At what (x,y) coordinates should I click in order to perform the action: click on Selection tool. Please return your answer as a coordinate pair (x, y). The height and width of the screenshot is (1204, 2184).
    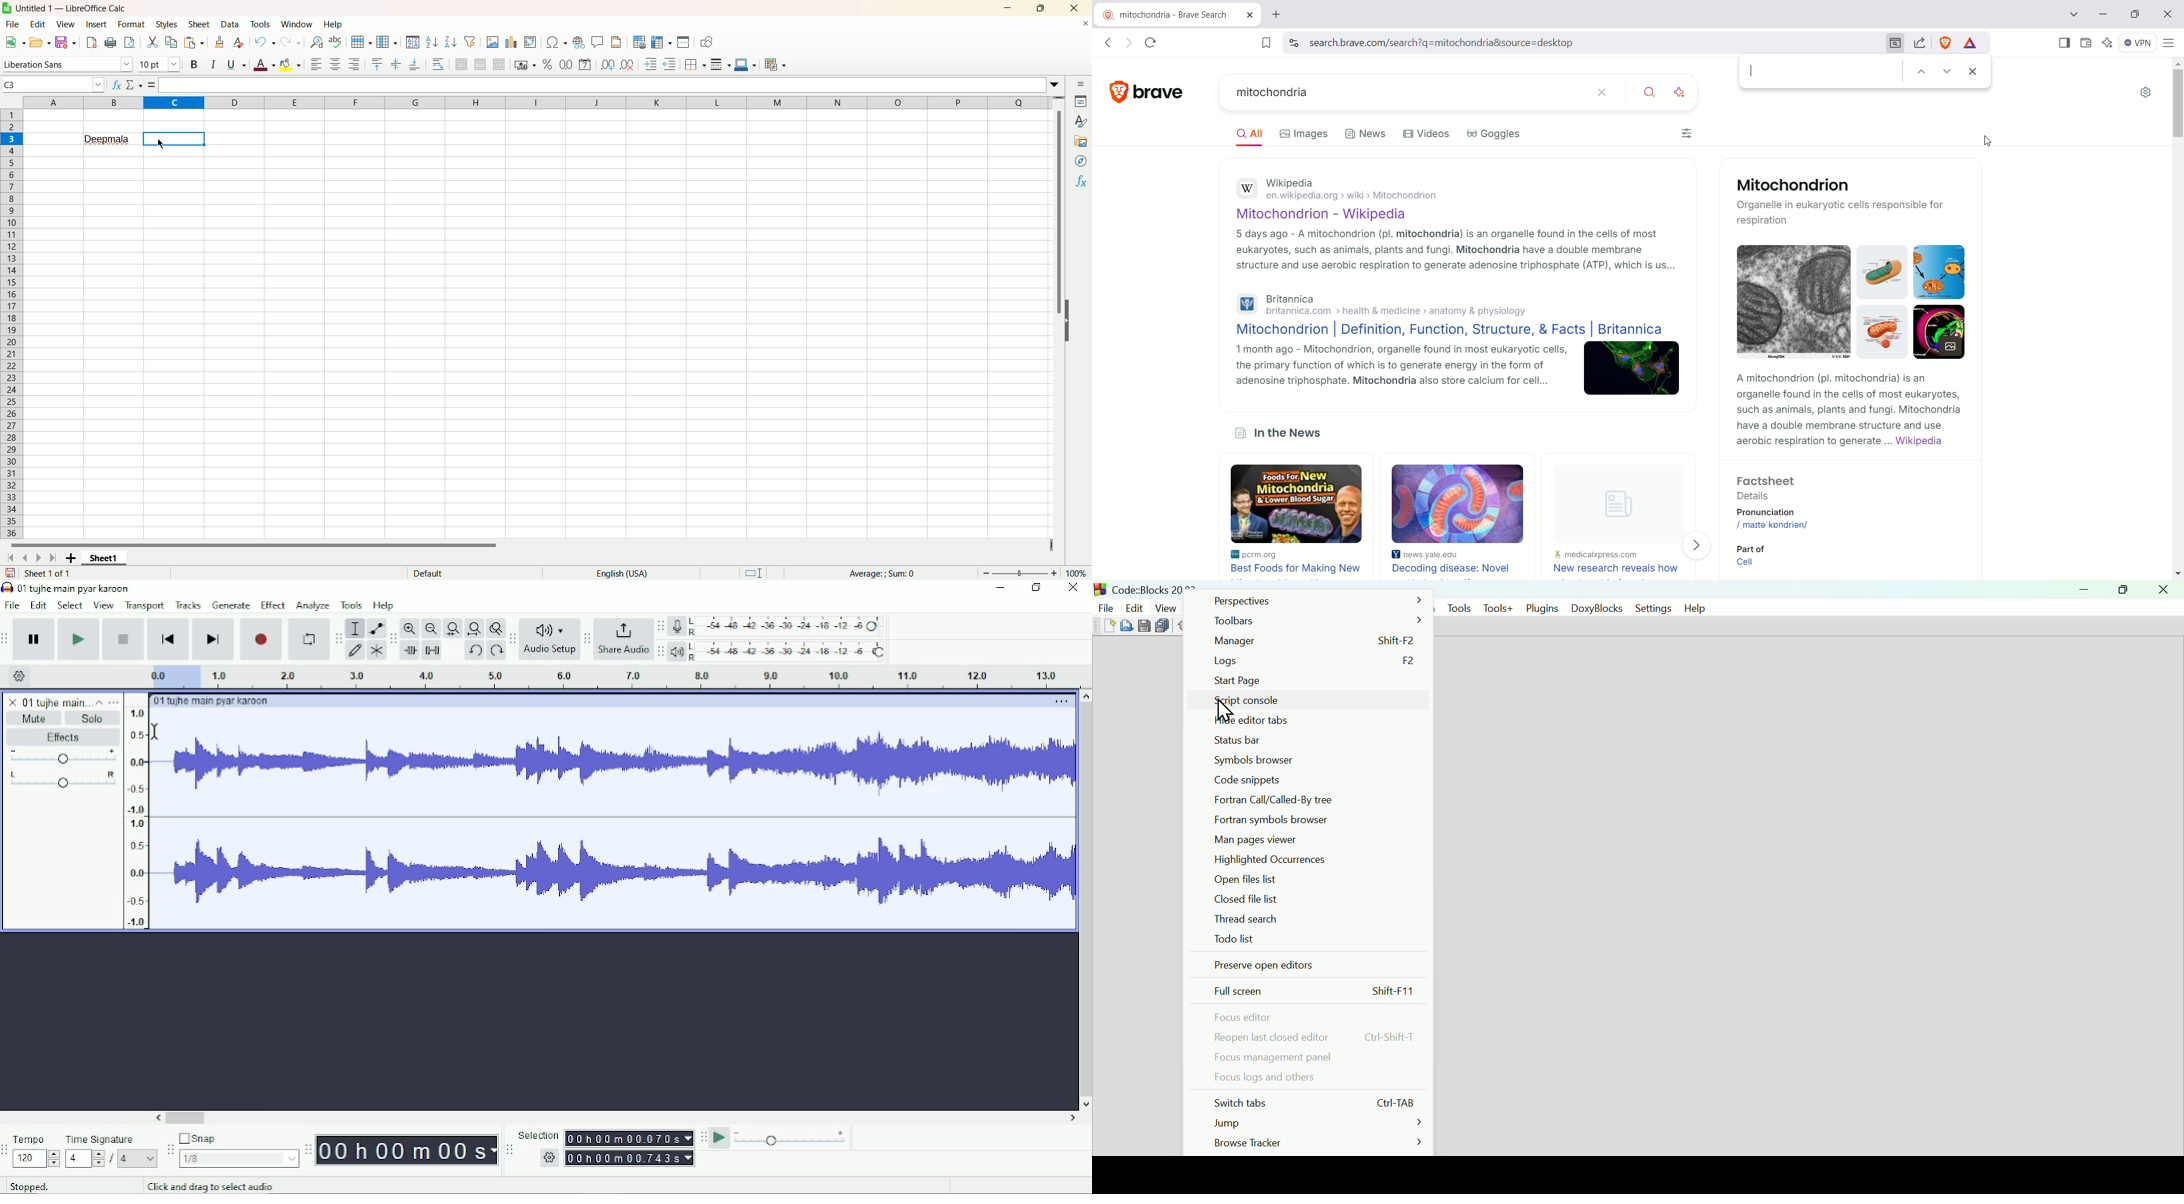
    Looking at the image, I should click on (355, 627).